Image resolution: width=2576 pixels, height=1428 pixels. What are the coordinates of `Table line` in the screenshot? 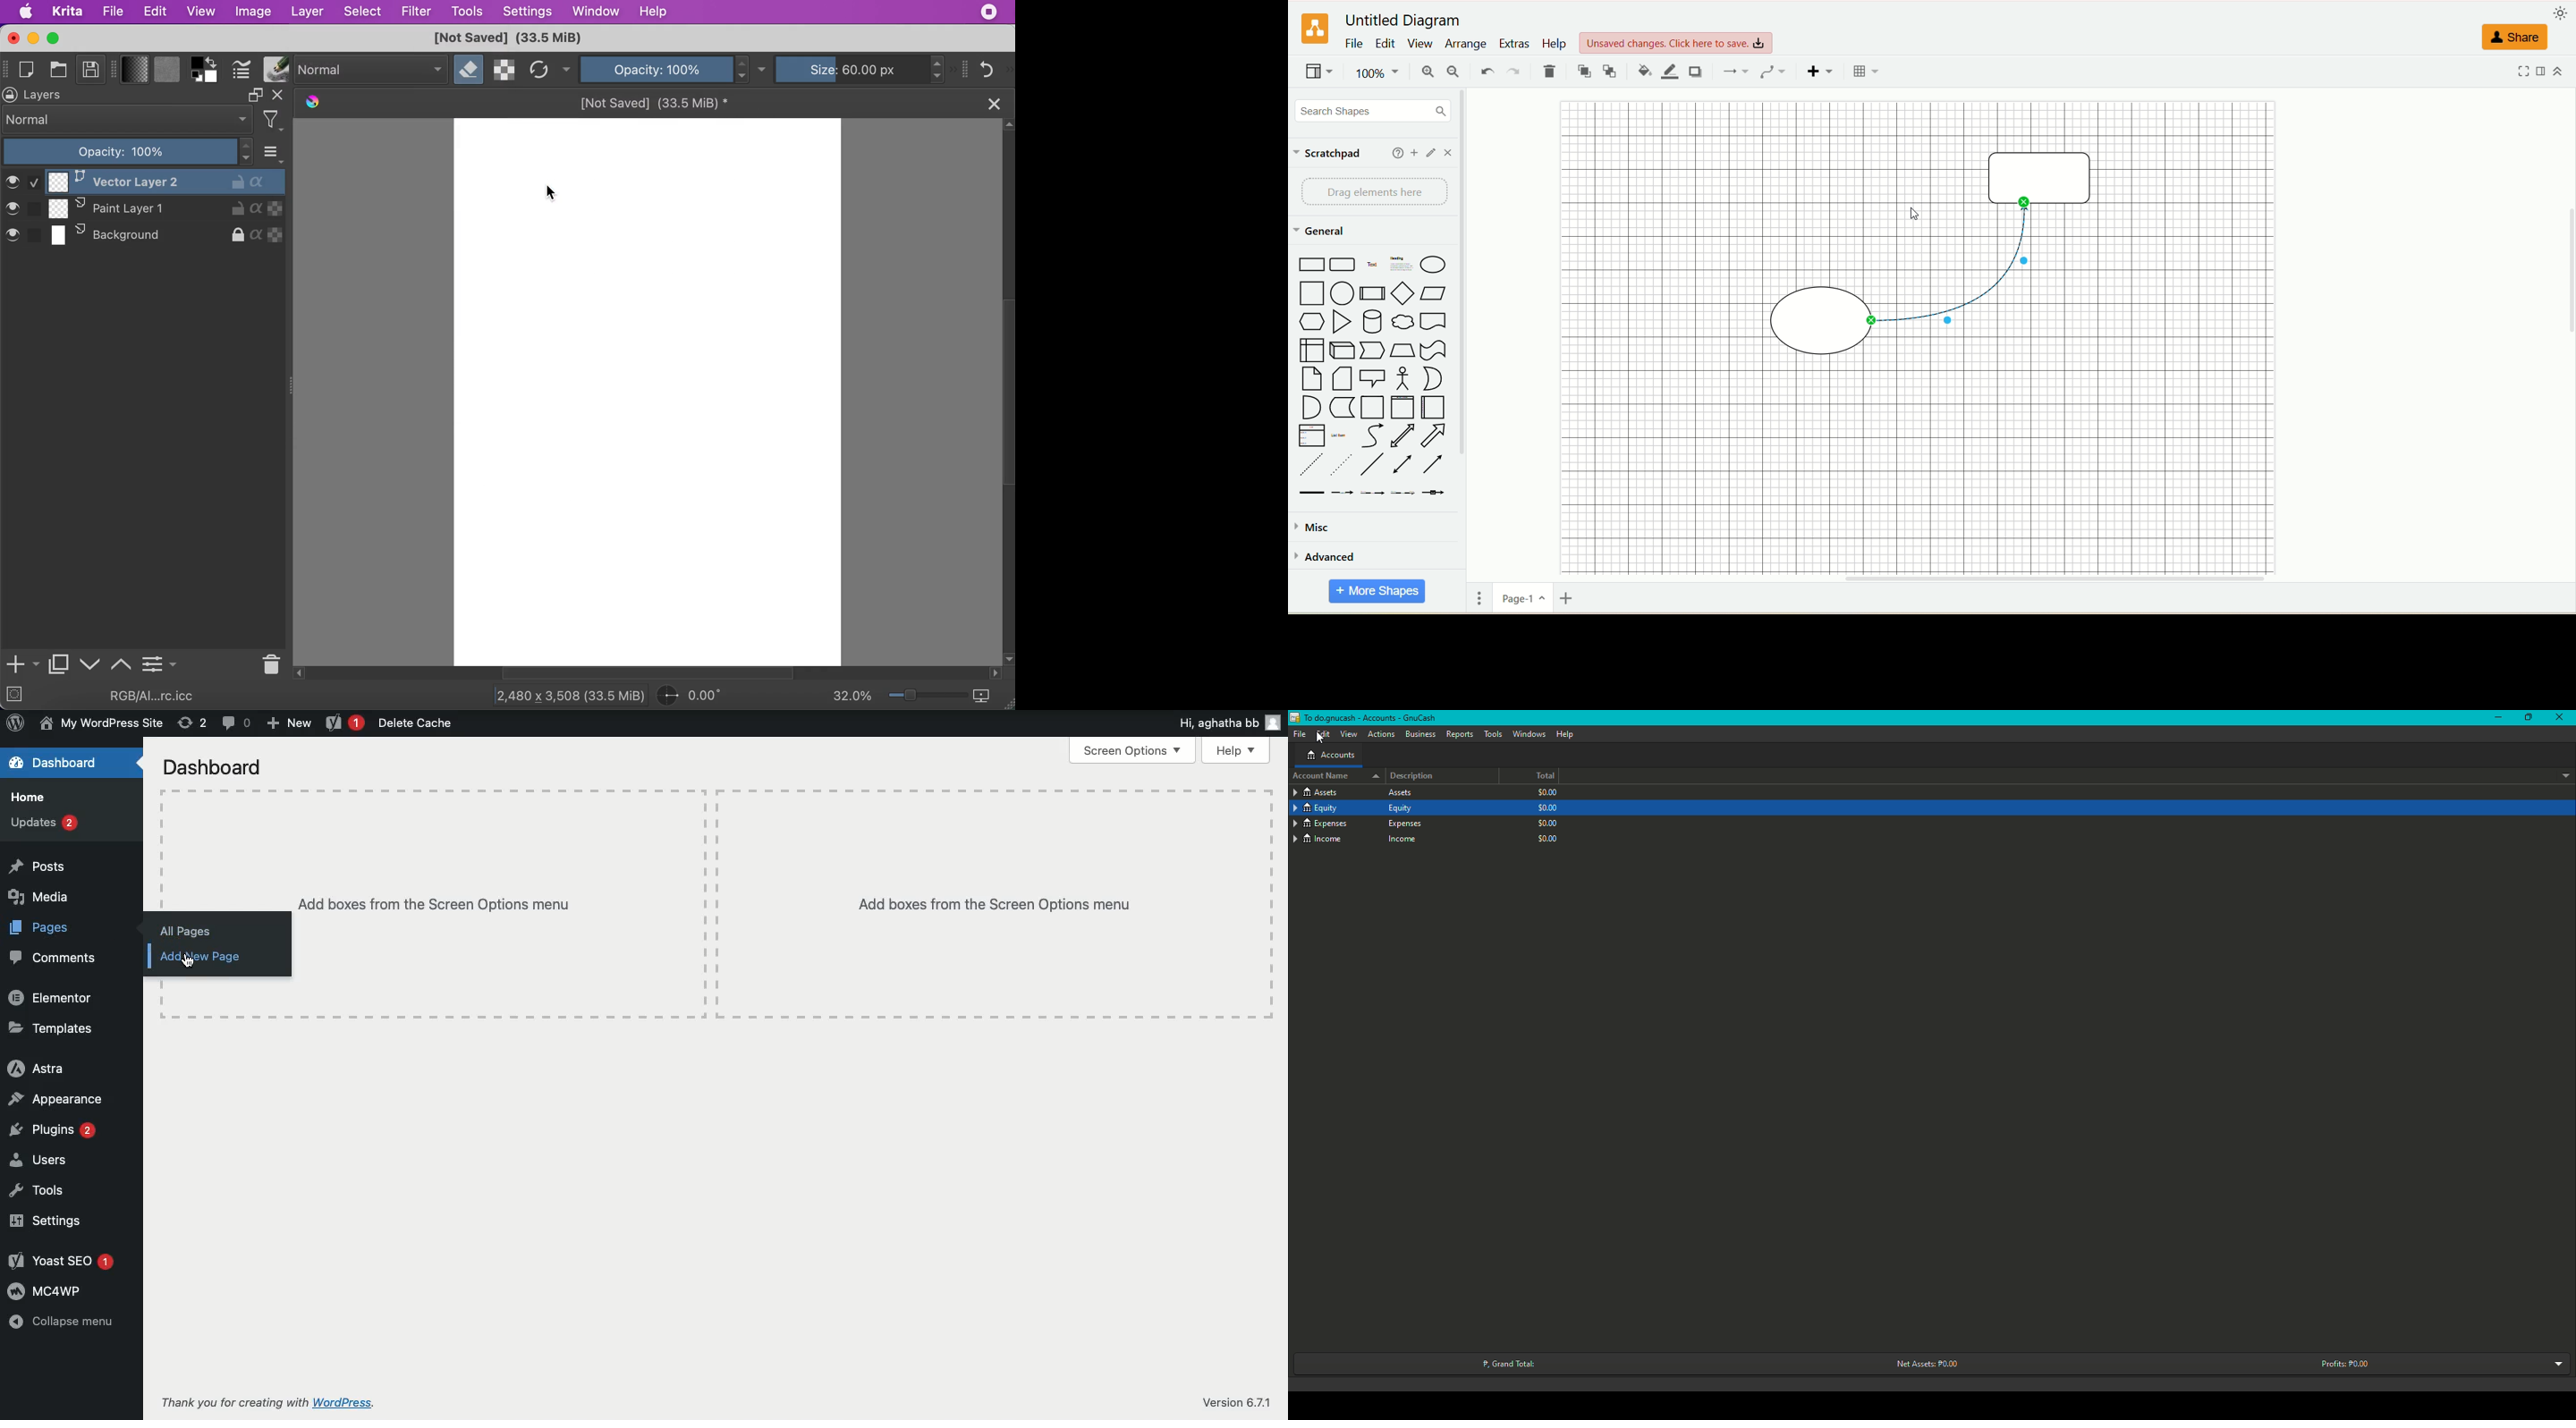 It's located at (1268, 903).